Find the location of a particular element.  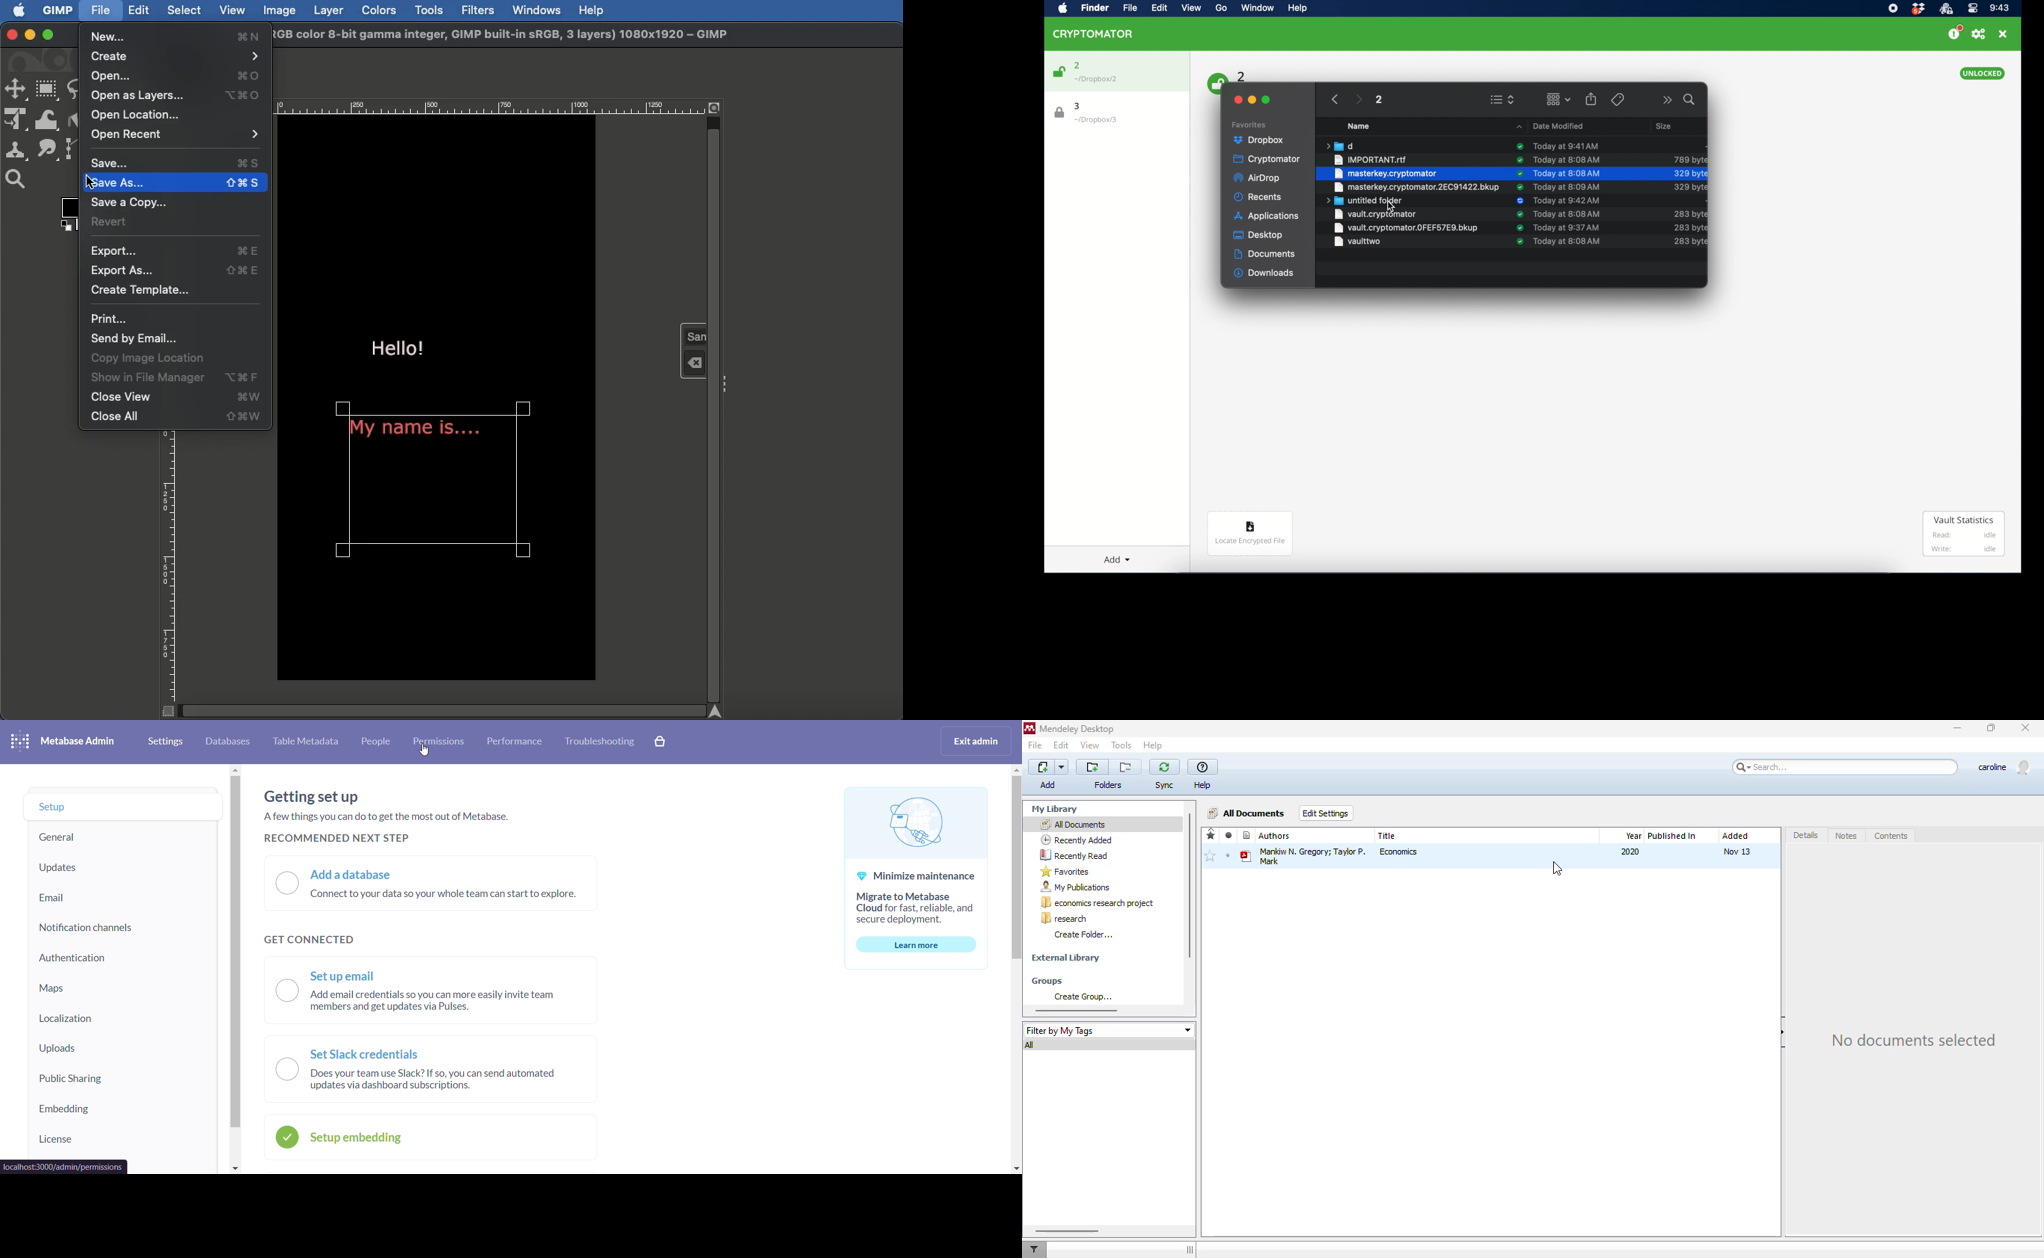

year is located at coordinates (1633, 836).